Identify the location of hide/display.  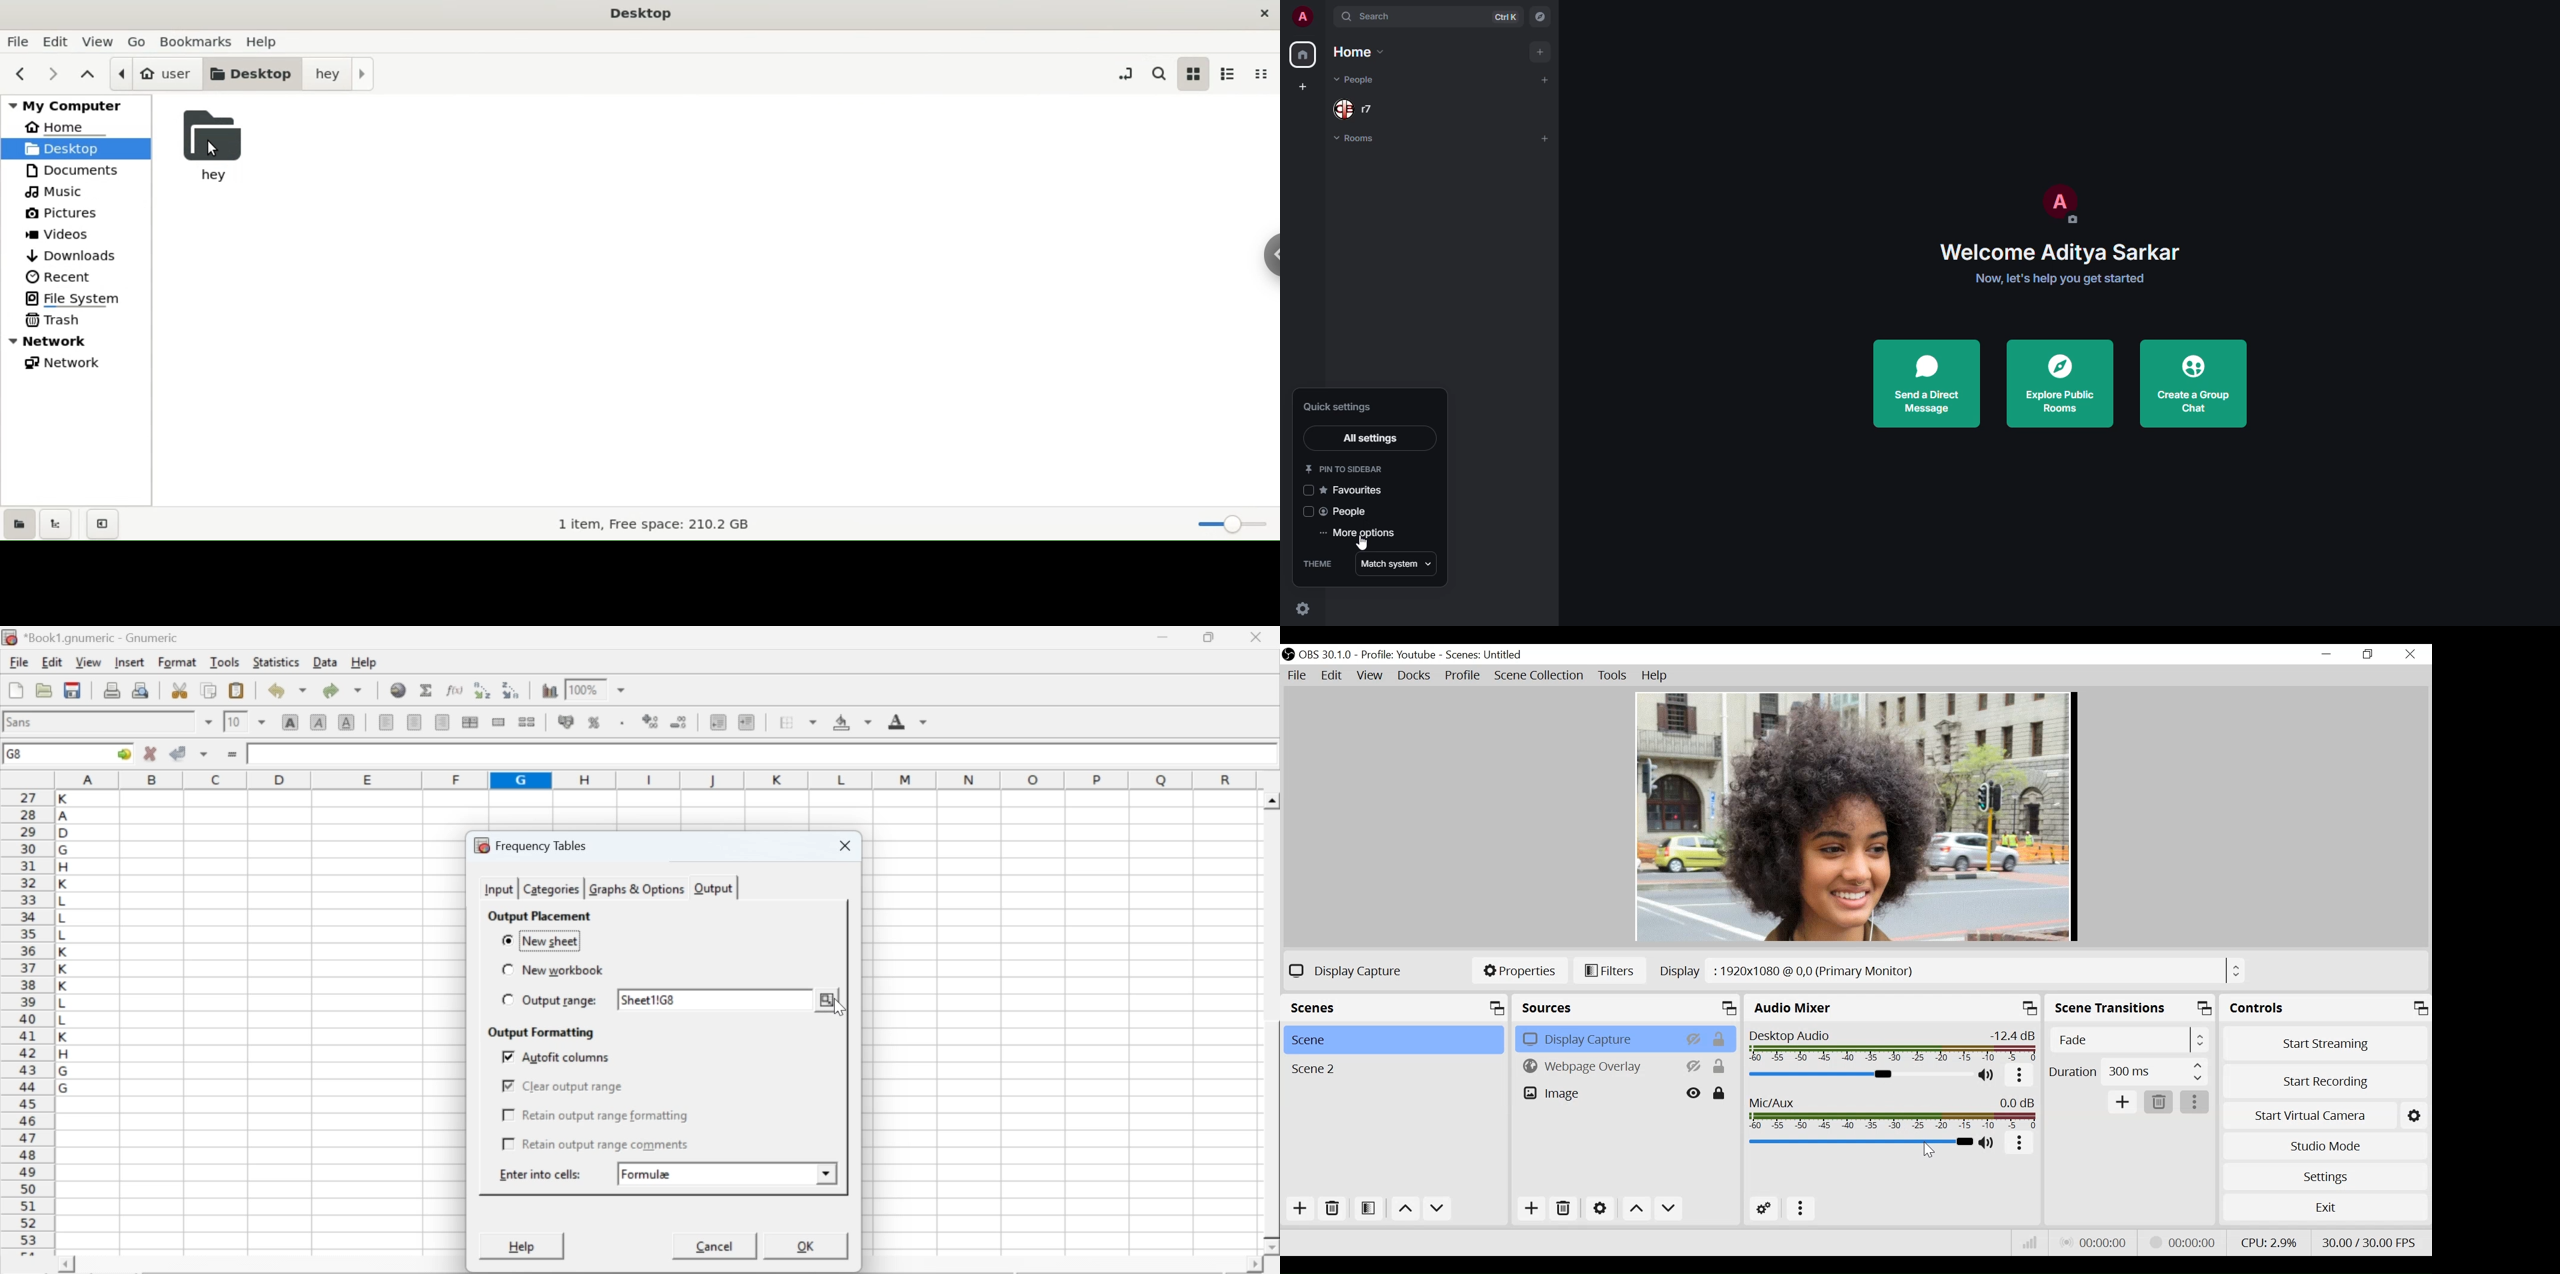
(1695, 1094).